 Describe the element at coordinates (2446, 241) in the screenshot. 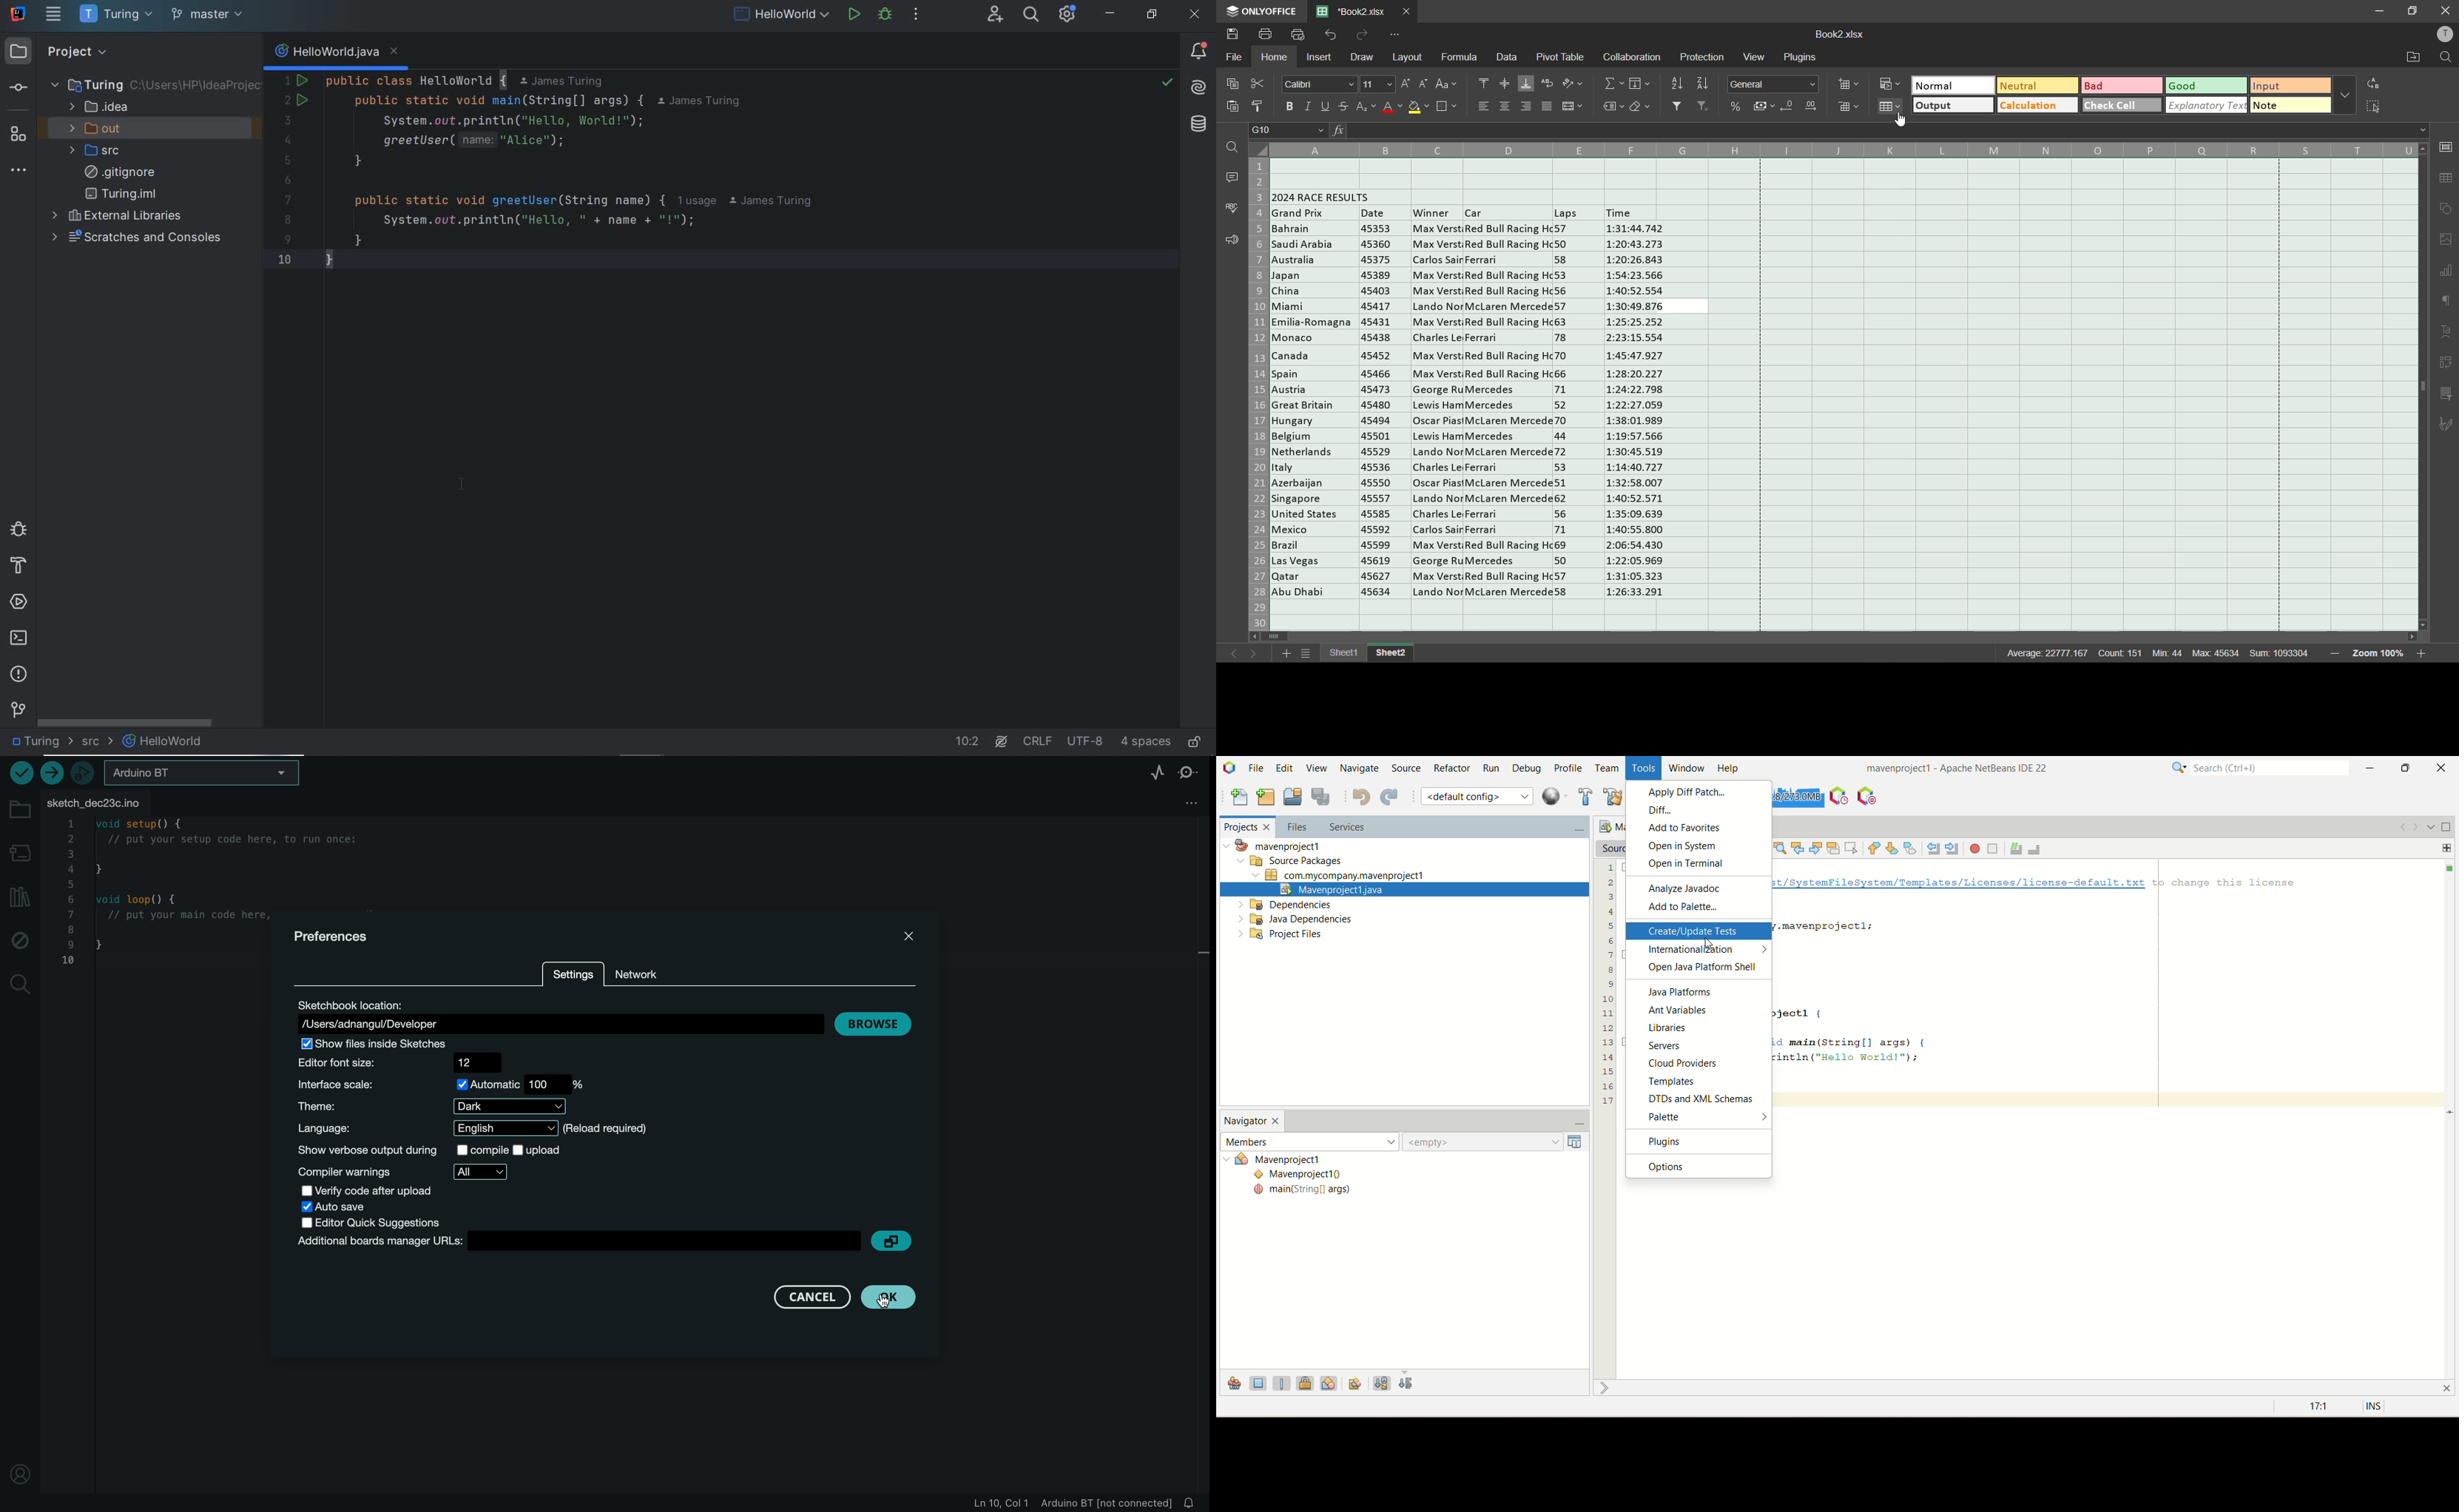

I see `images` at that location.